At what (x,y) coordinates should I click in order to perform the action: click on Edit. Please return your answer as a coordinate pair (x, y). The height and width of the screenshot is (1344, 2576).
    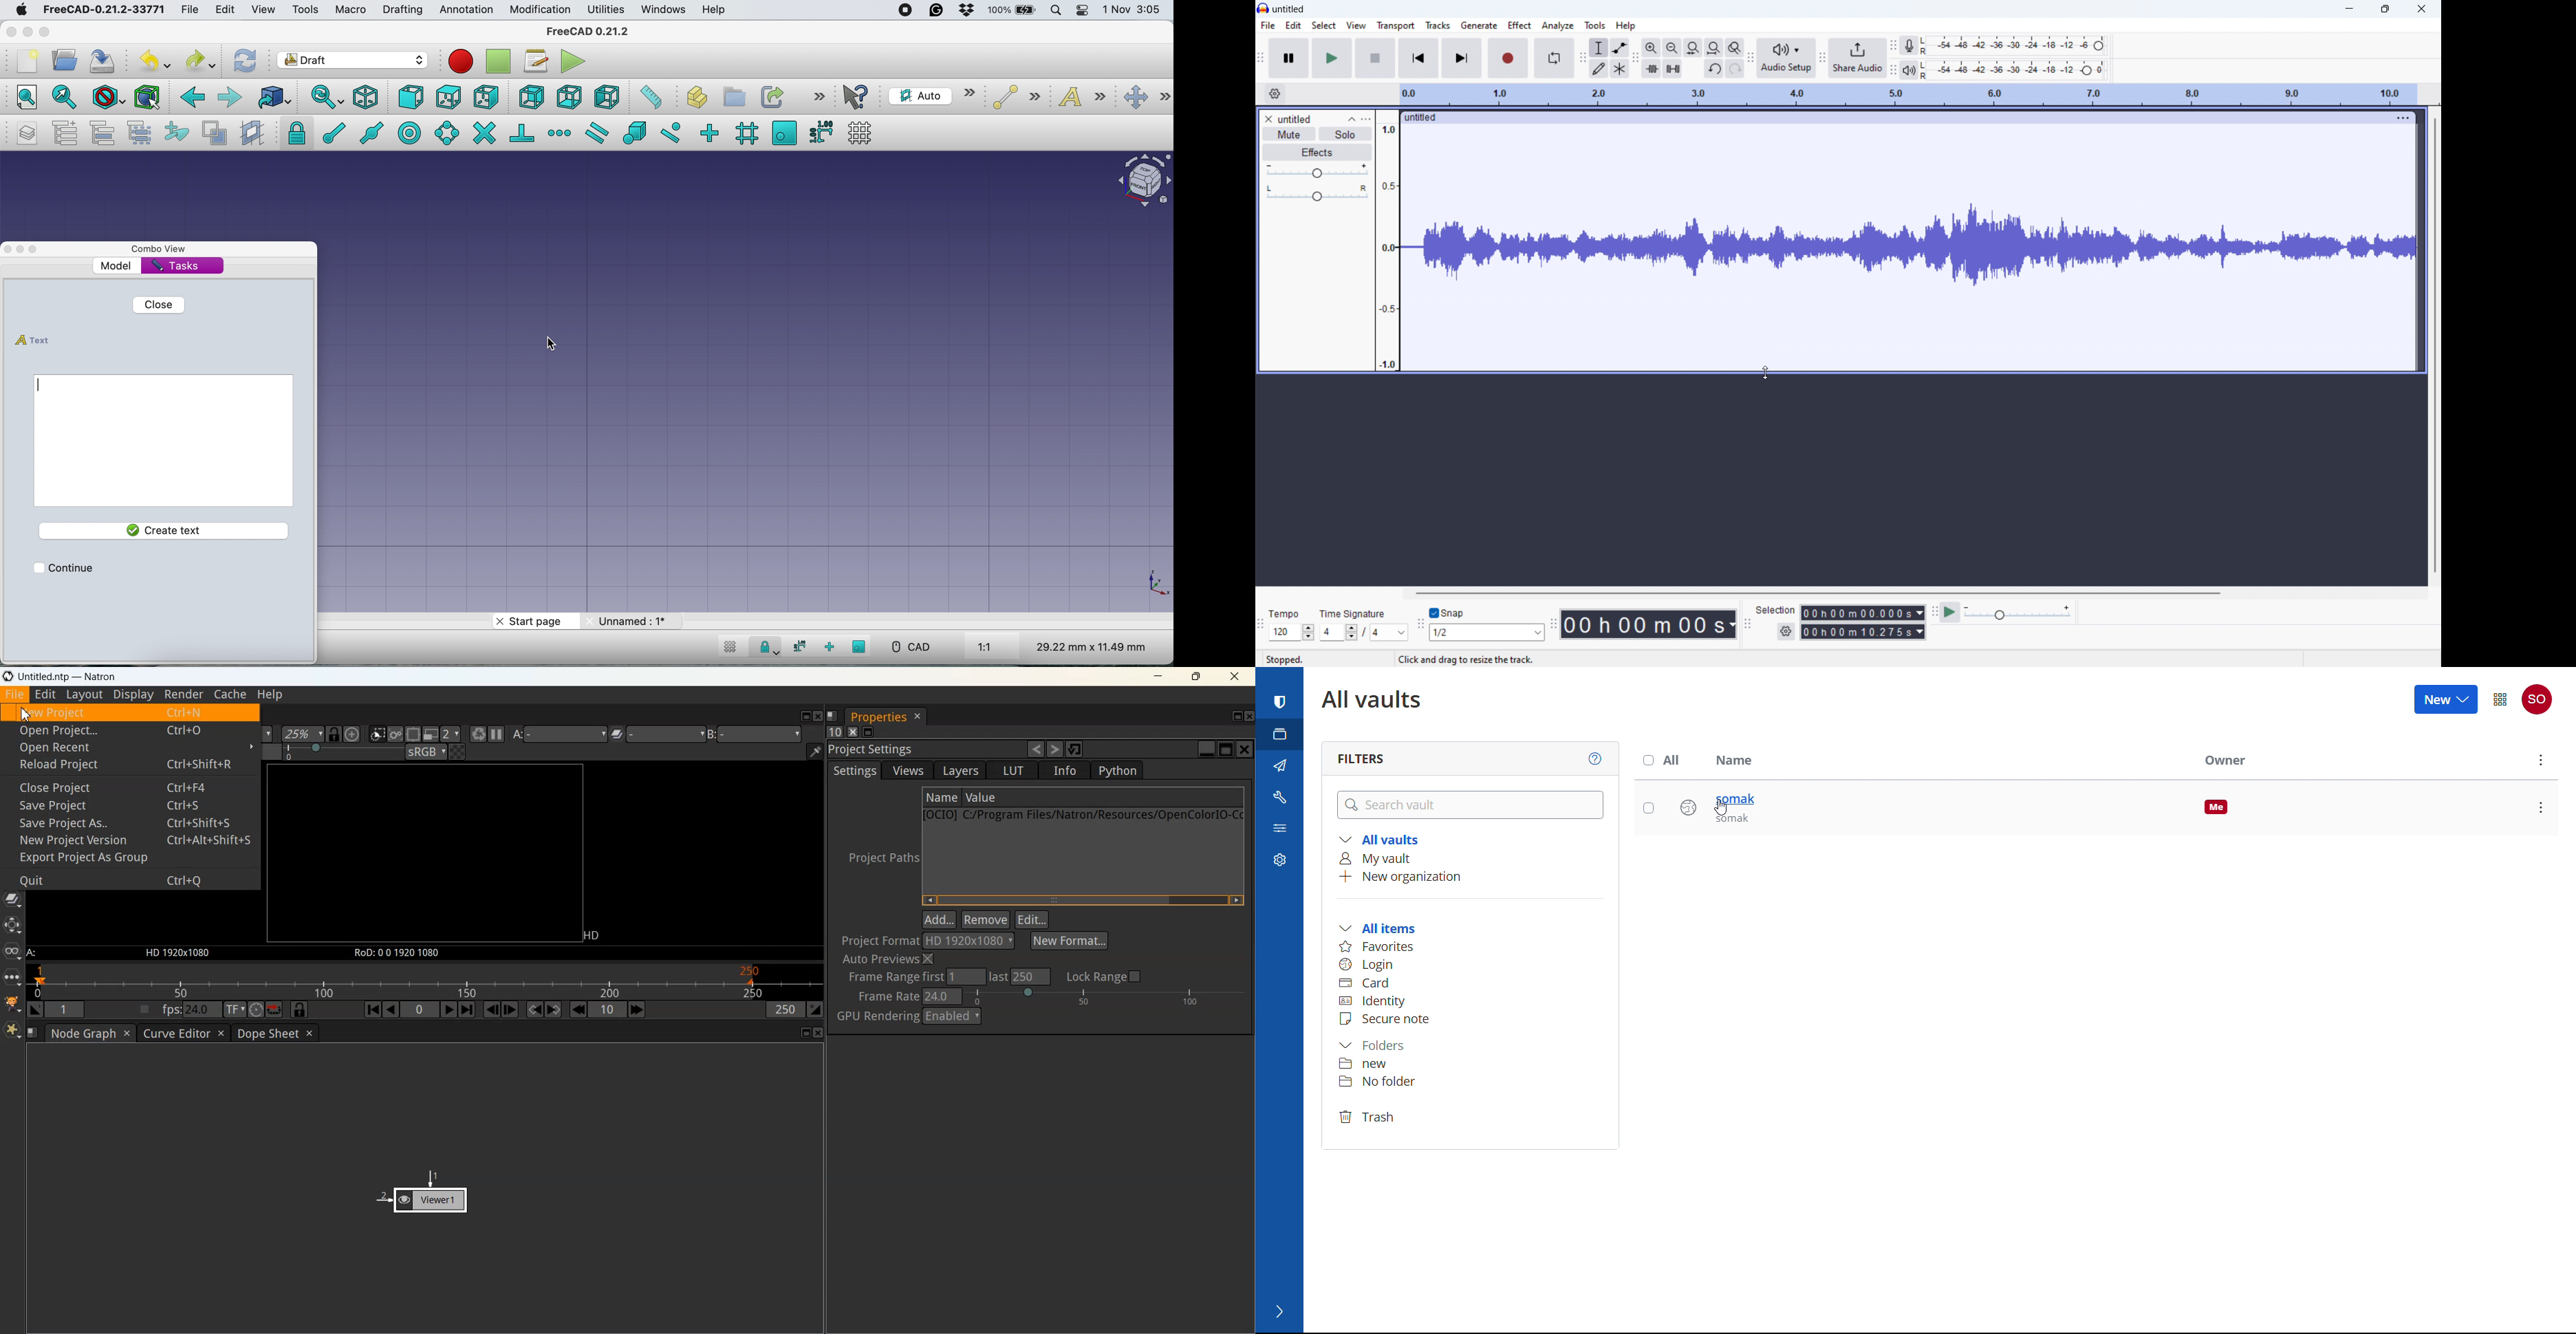
    Looking at the image, I should click on (1293, 25).